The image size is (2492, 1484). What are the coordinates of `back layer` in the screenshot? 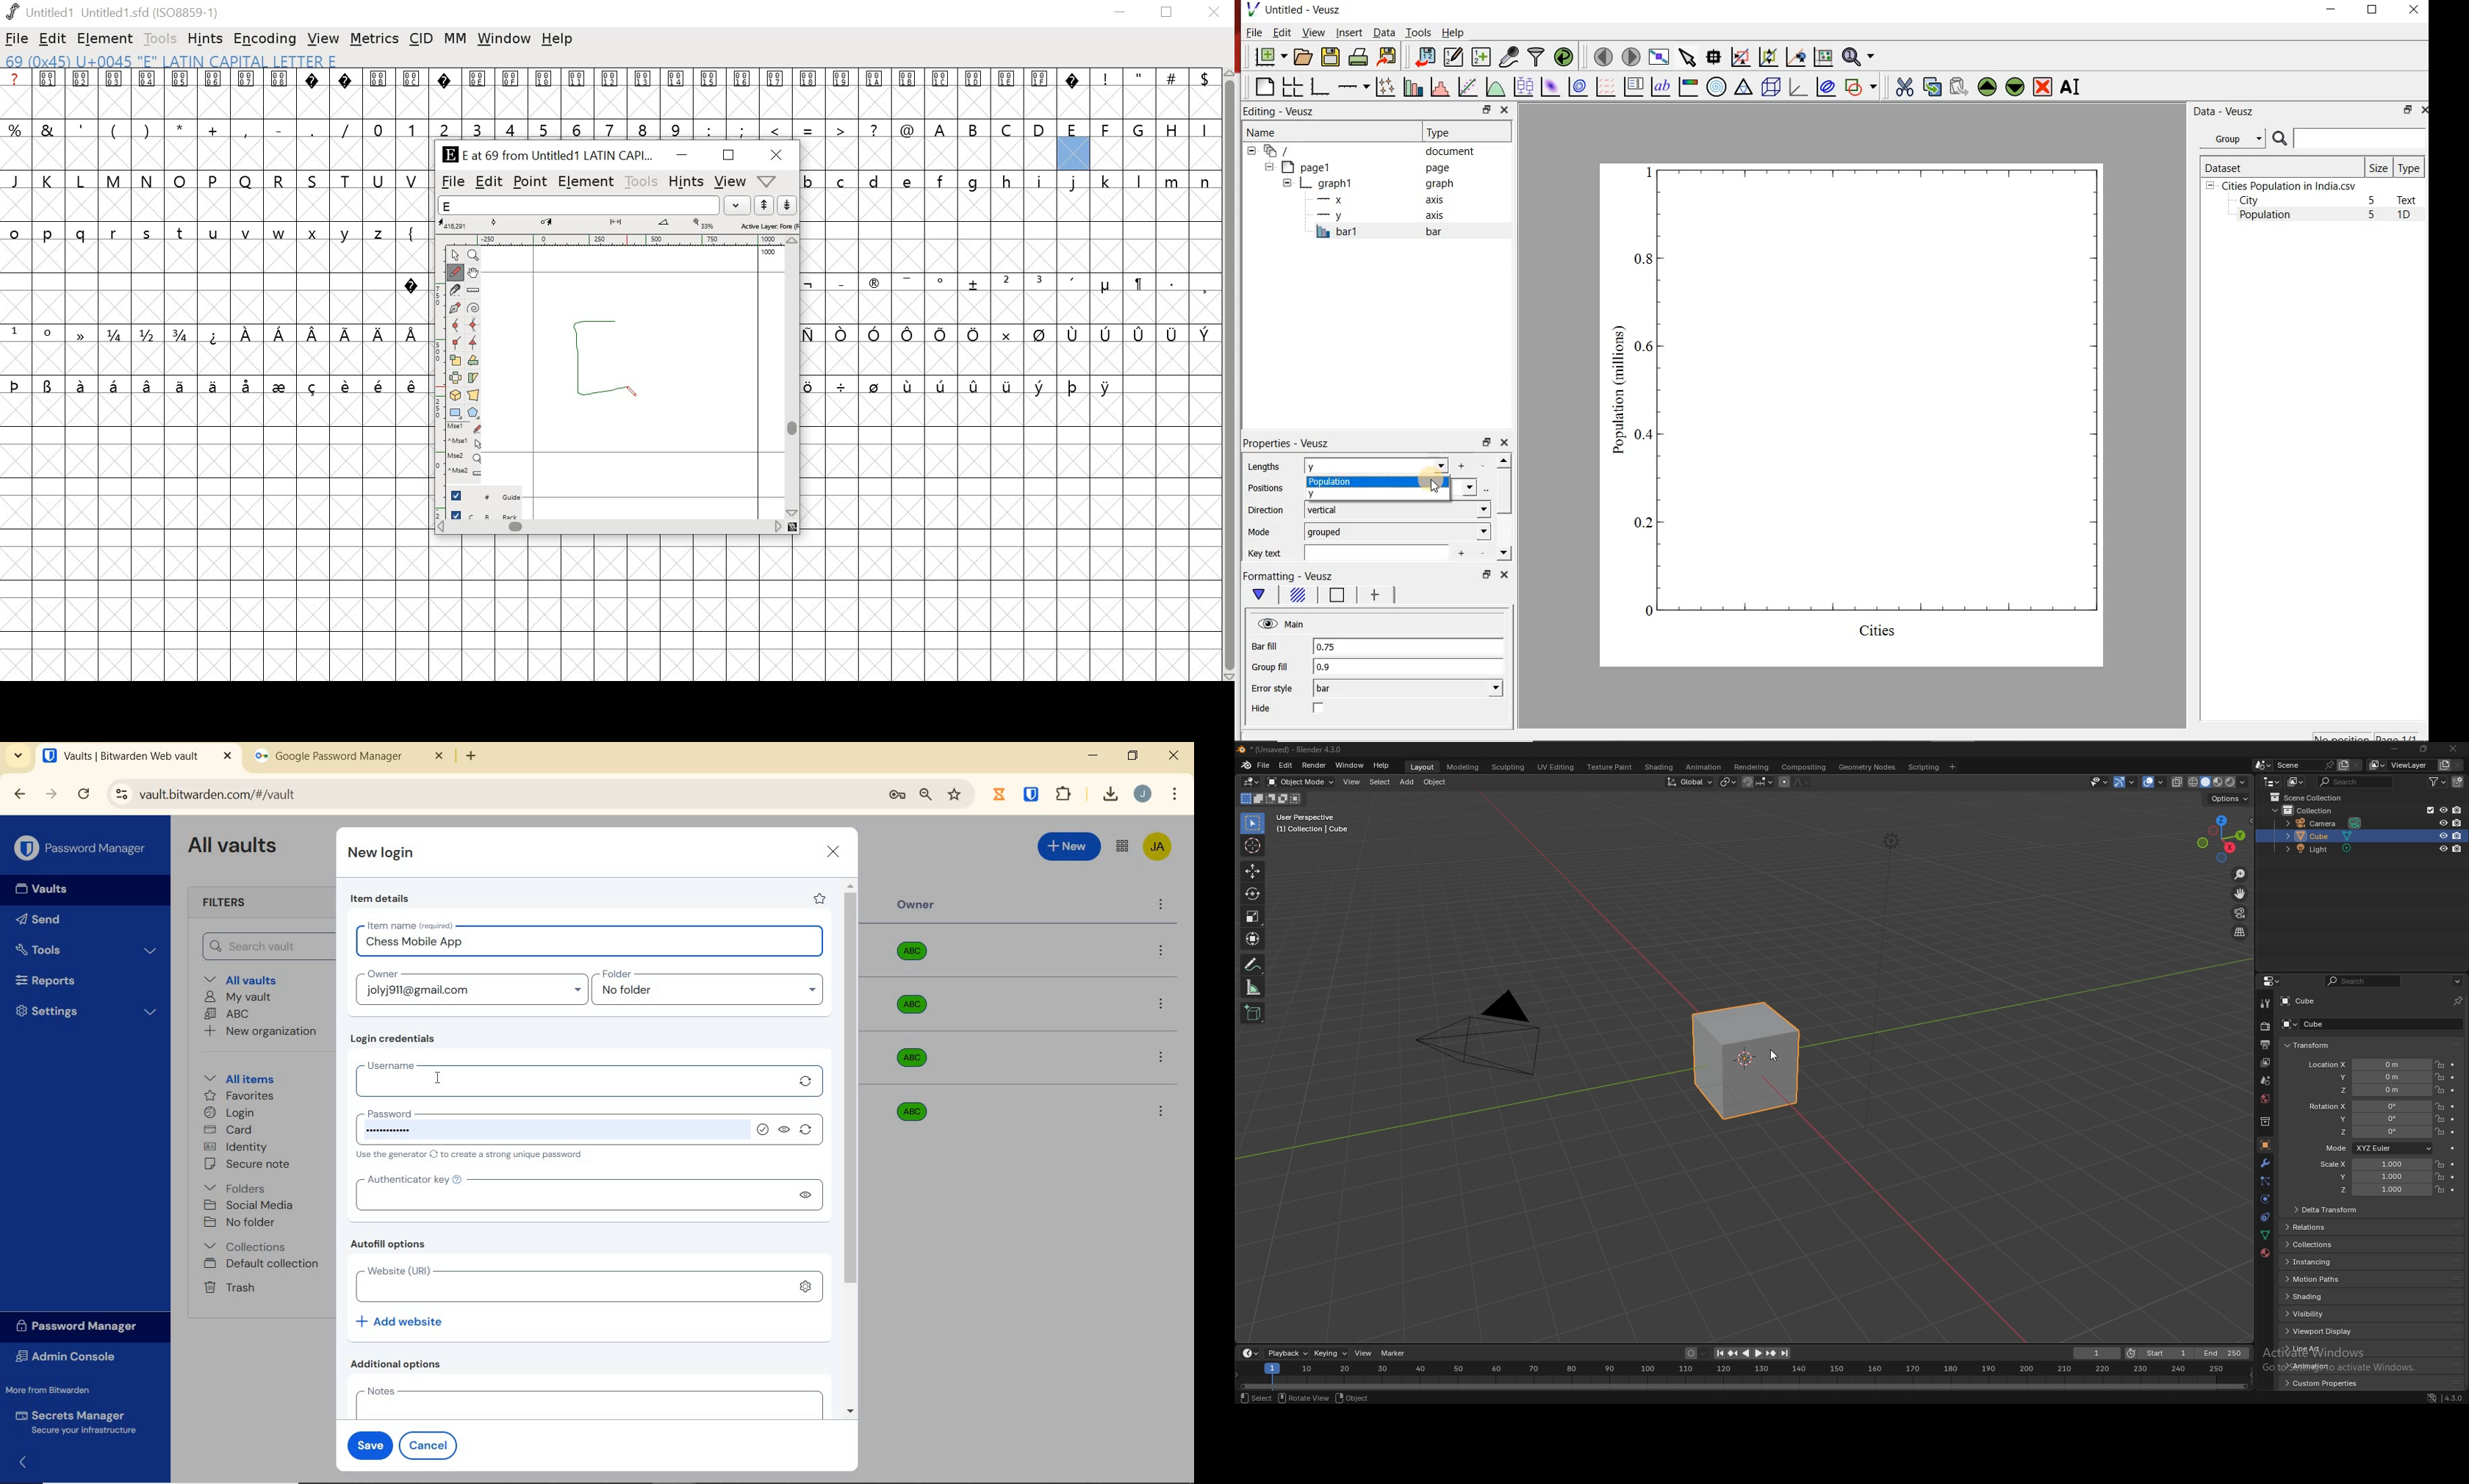 It's located at (485, 516).